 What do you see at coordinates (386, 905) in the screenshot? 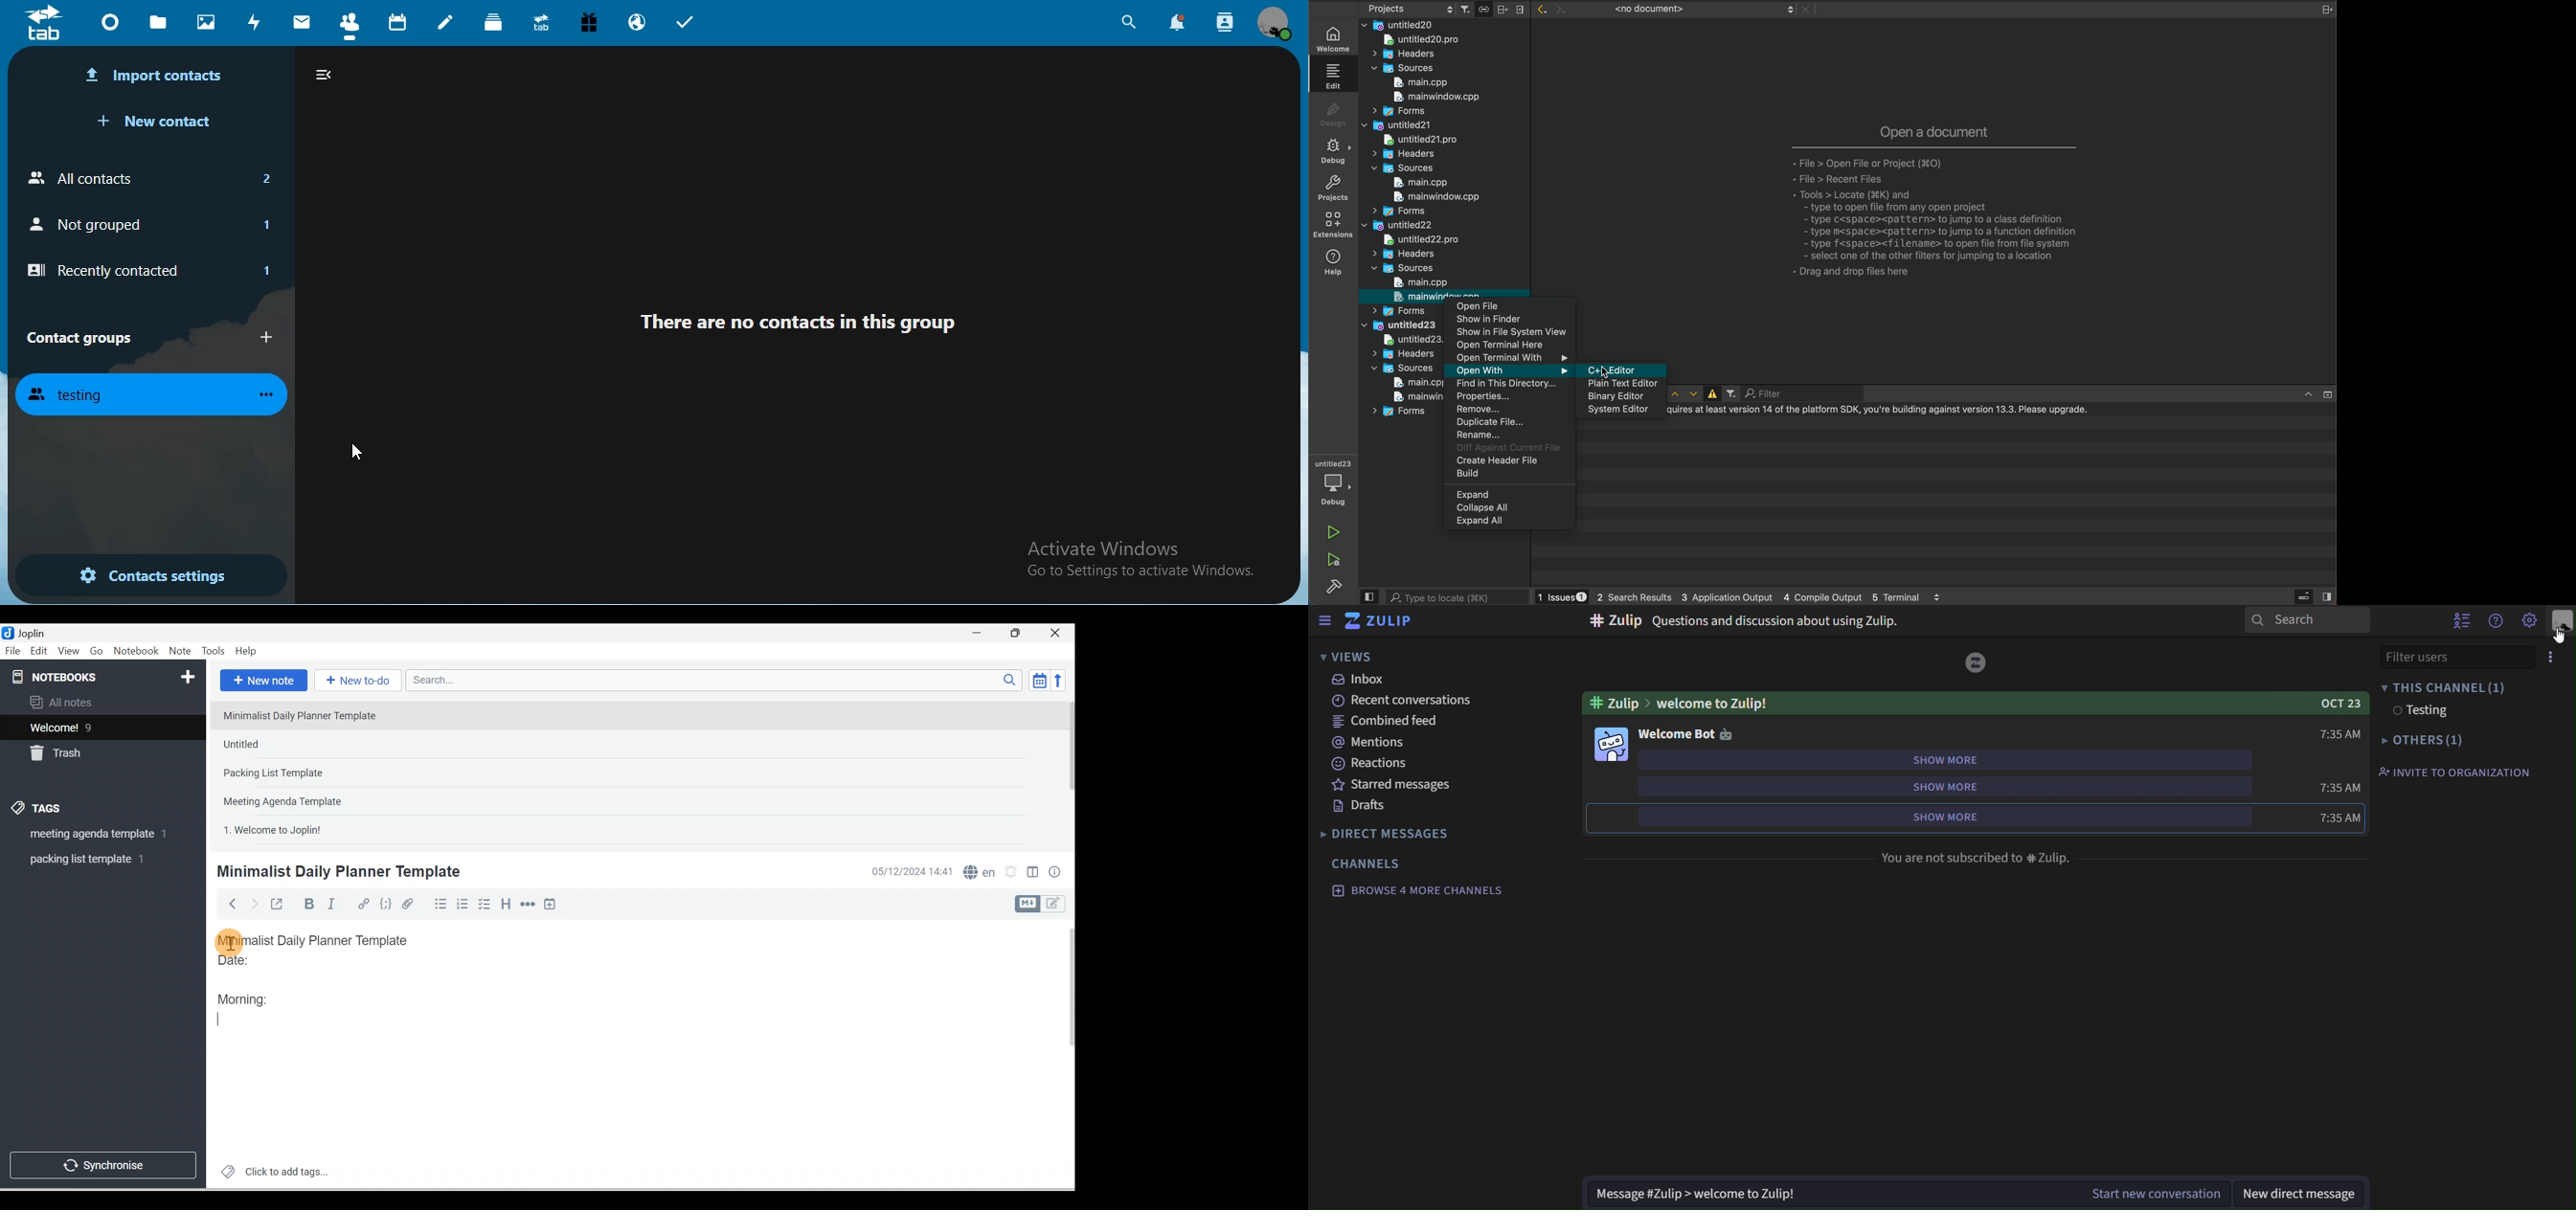
I see `Code` at bounding box center [386, 905].